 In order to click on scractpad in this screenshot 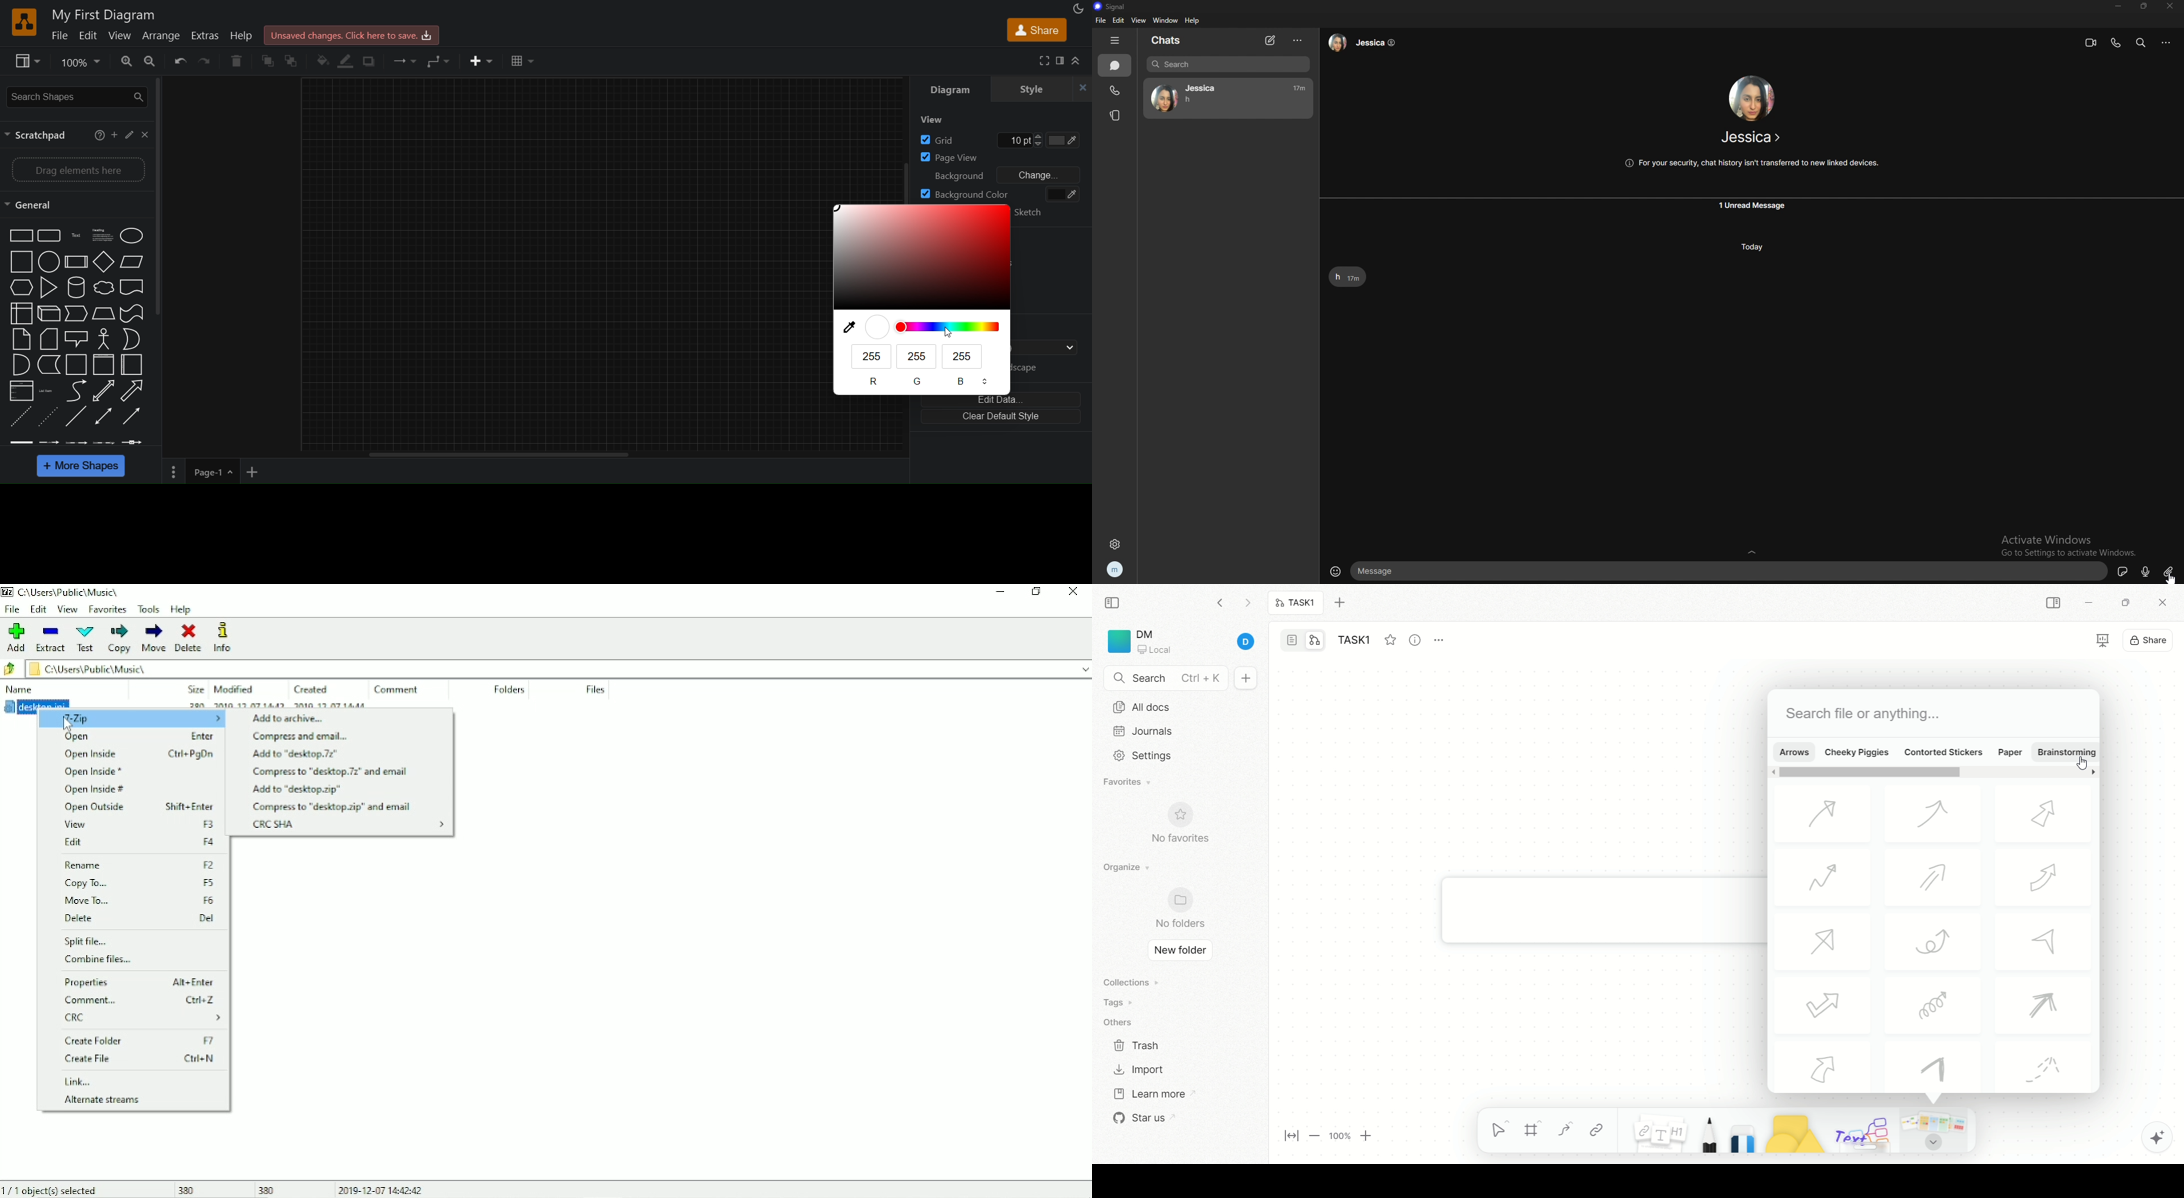, I will do `click(41, 136)`.